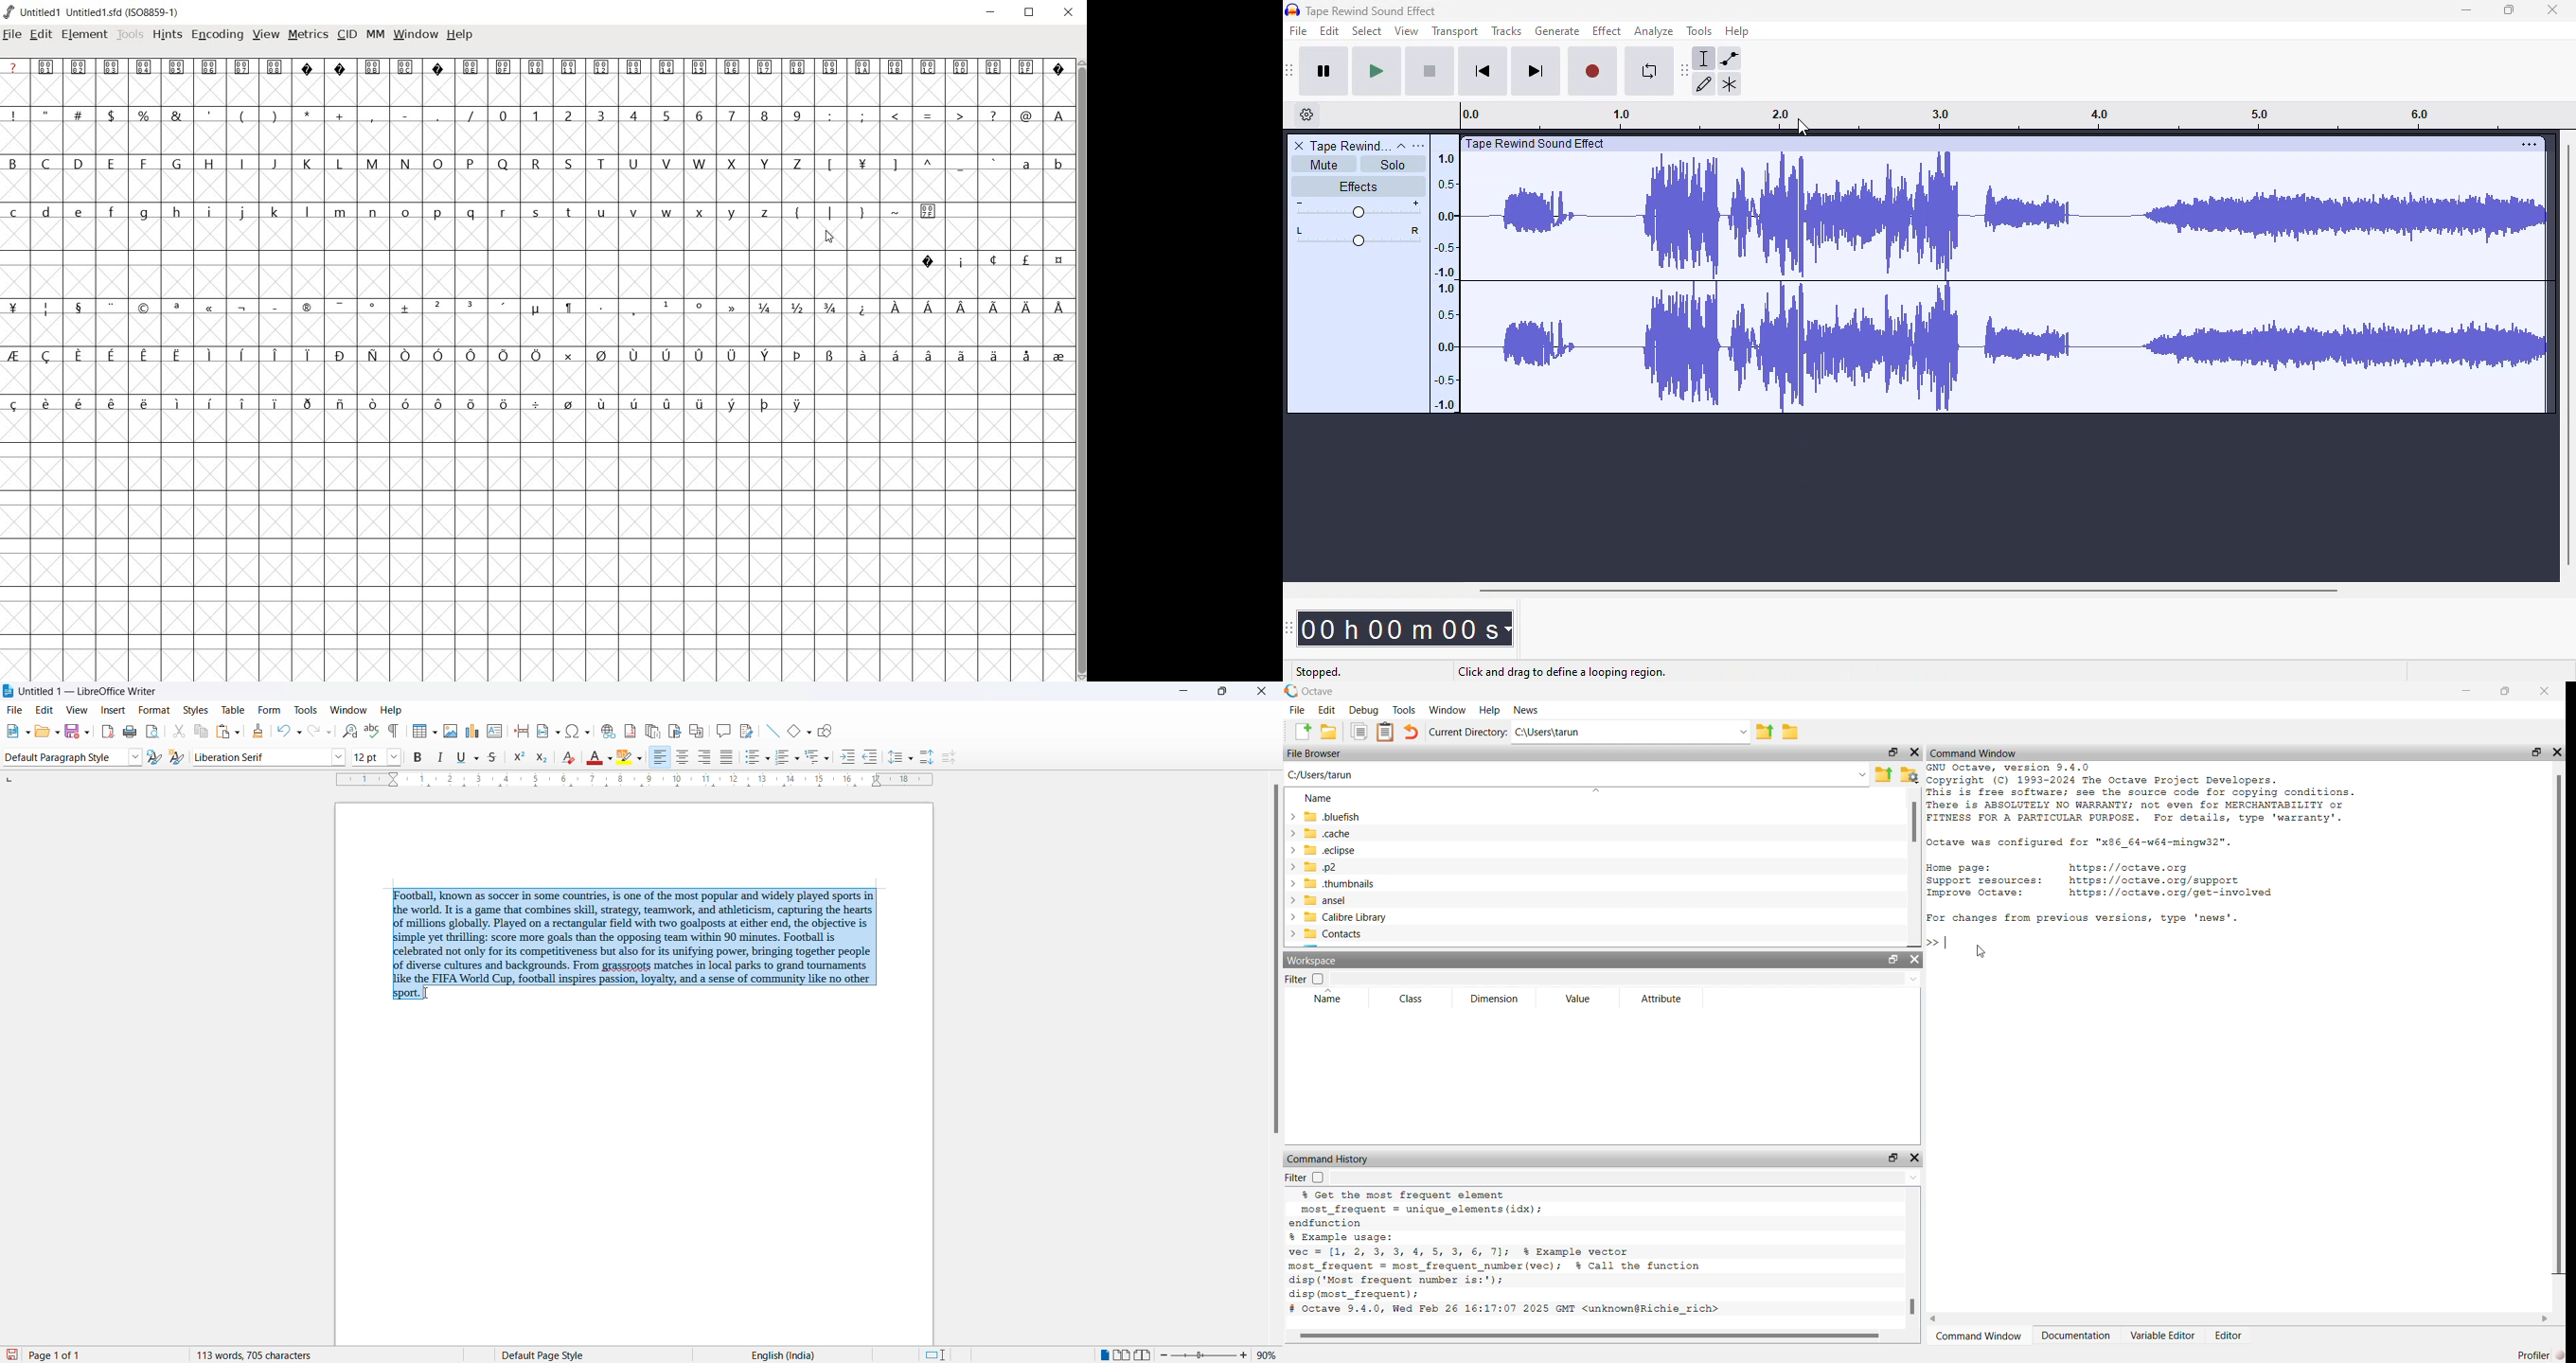  I want to click on | Tape Rewind Sound Effect, so click(1535, 144).